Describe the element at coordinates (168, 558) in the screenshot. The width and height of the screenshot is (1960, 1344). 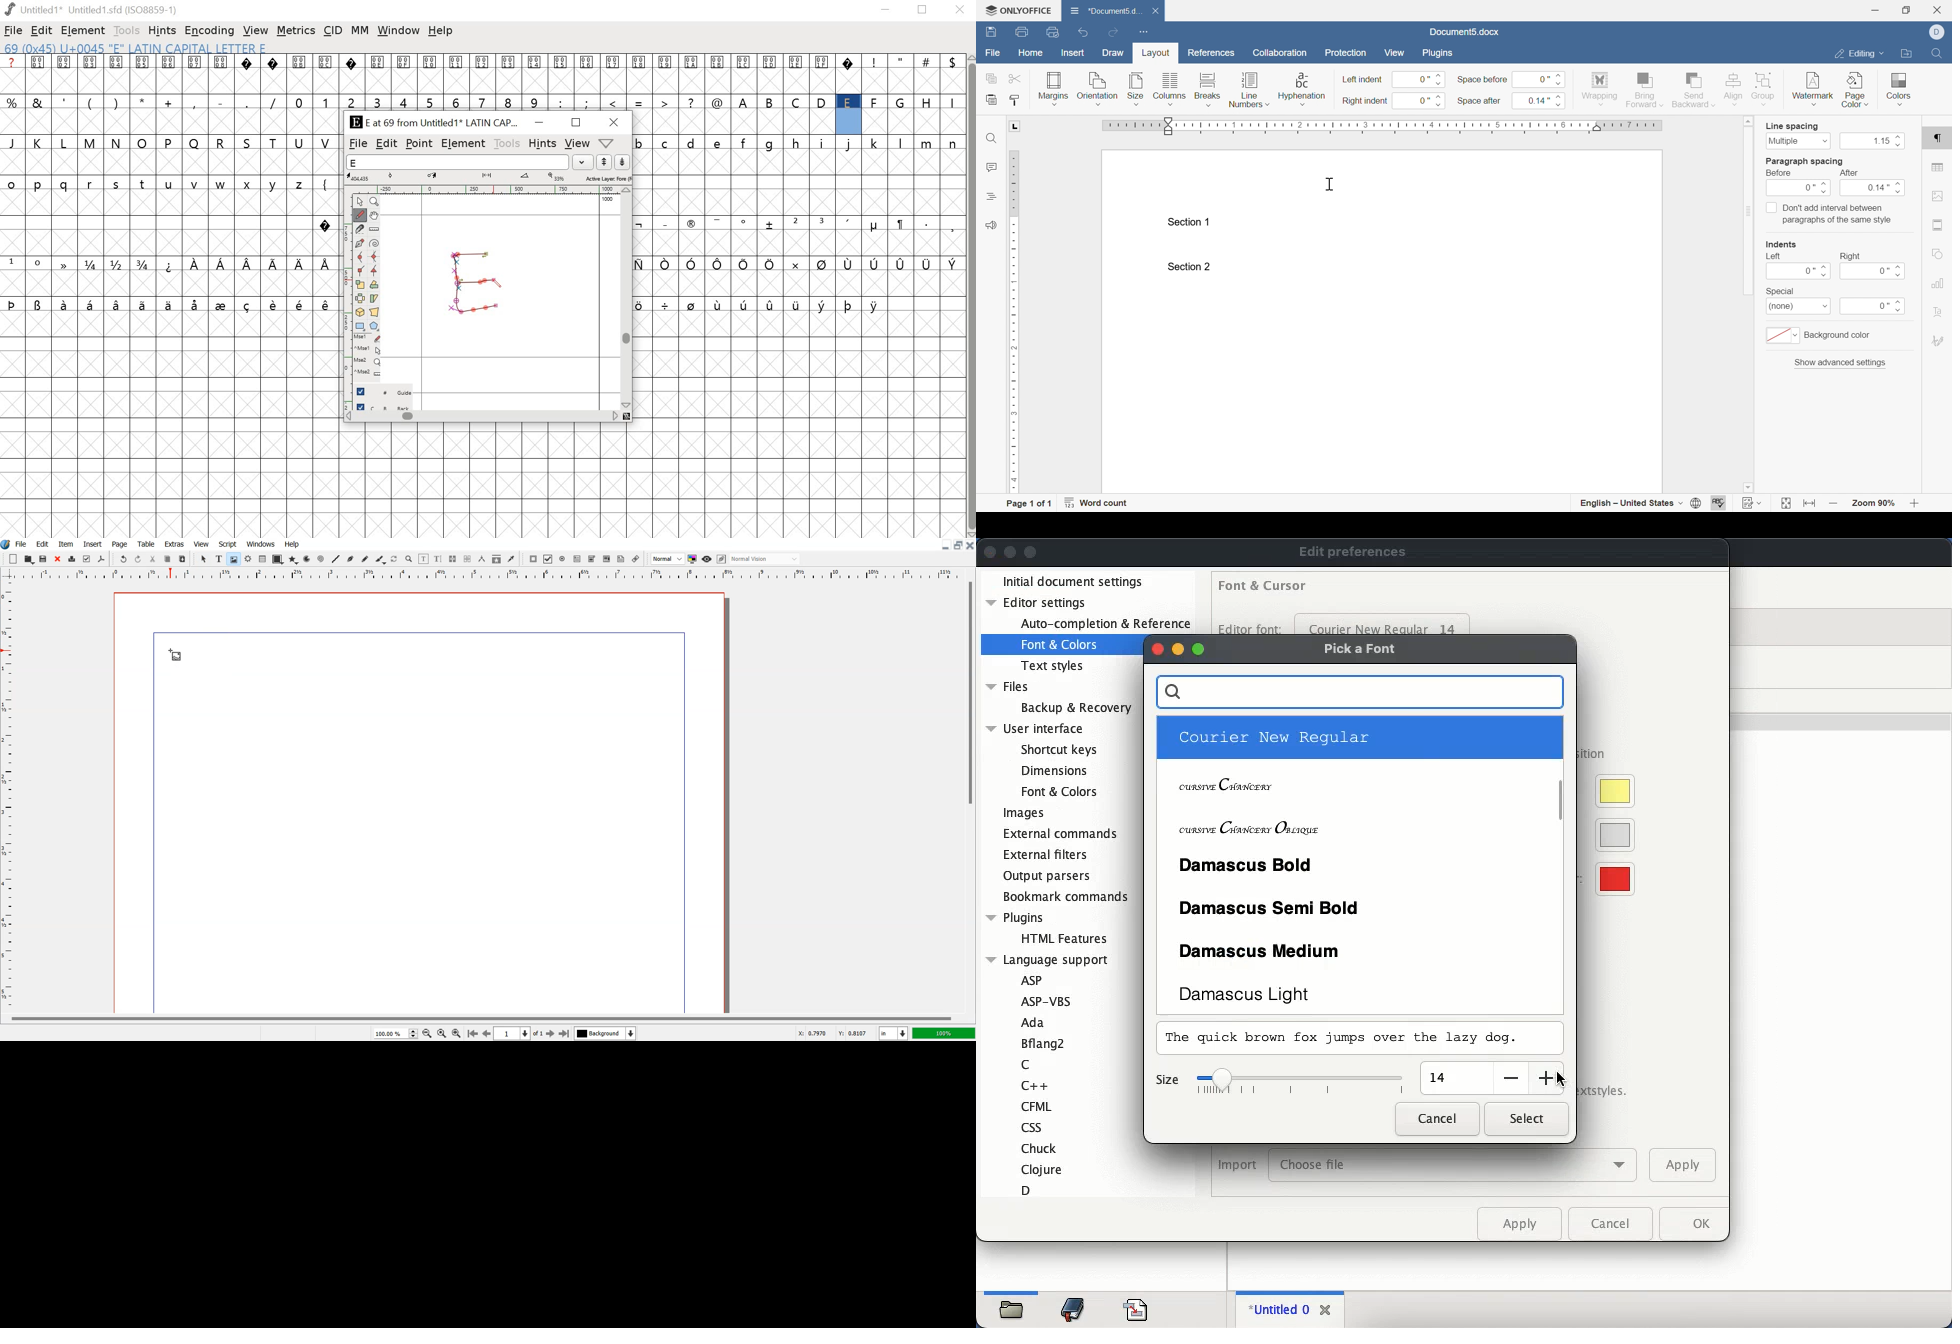
I see `Copy` at that location.